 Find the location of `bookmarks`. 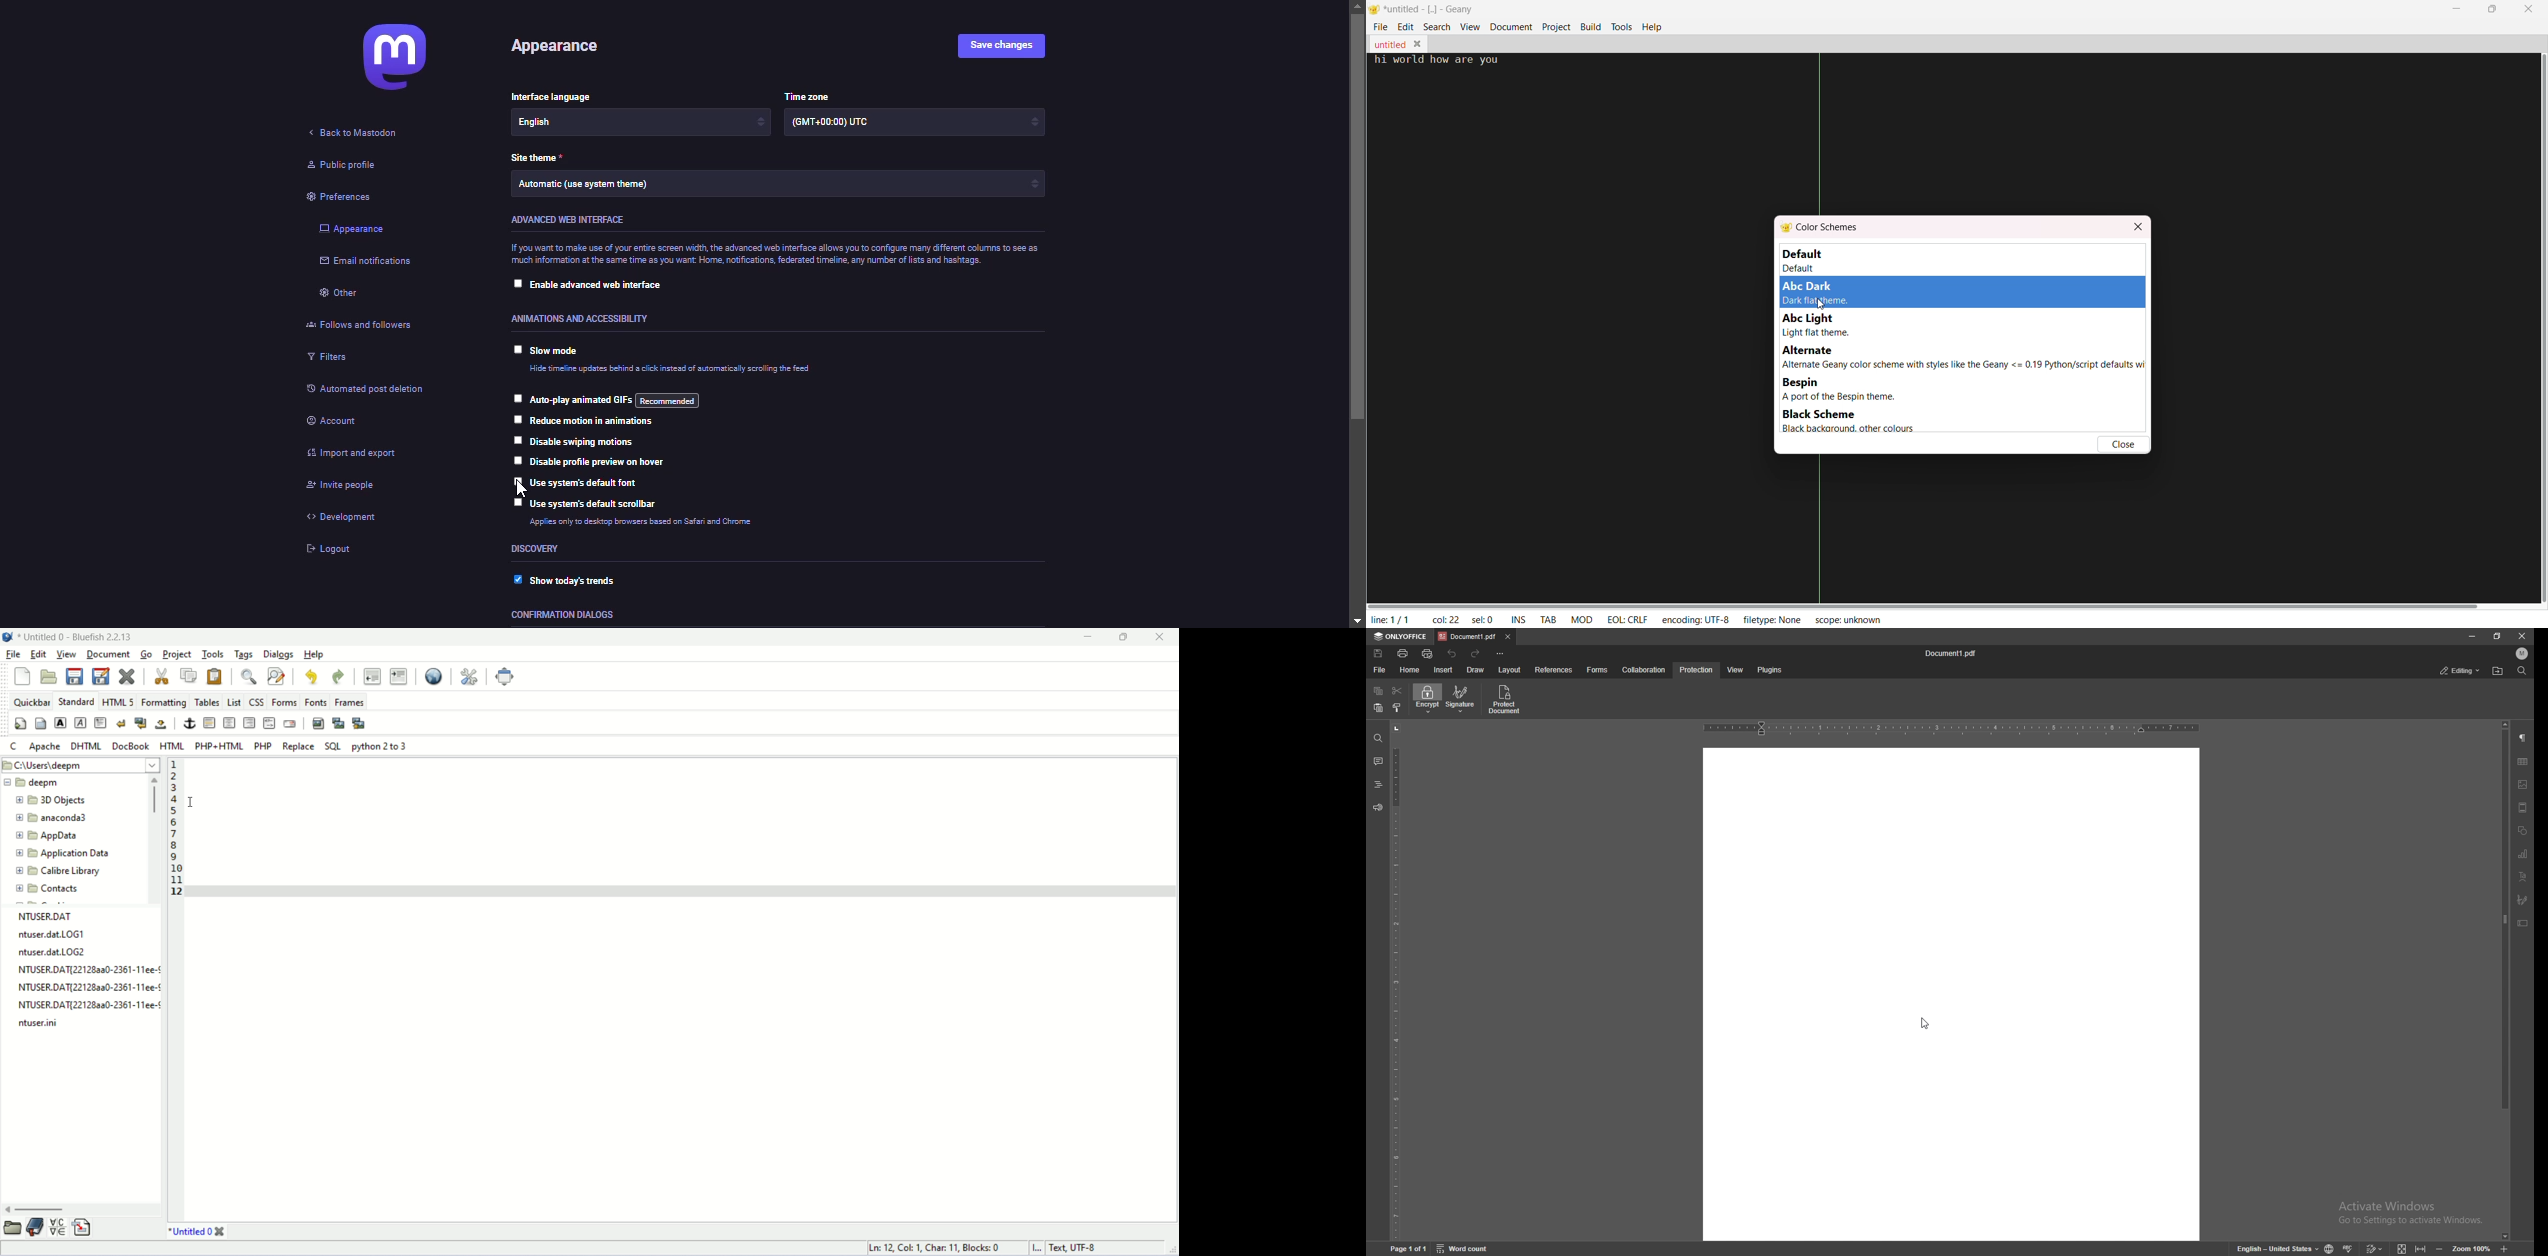

bookmarks is located at coordinates (37, 1228).